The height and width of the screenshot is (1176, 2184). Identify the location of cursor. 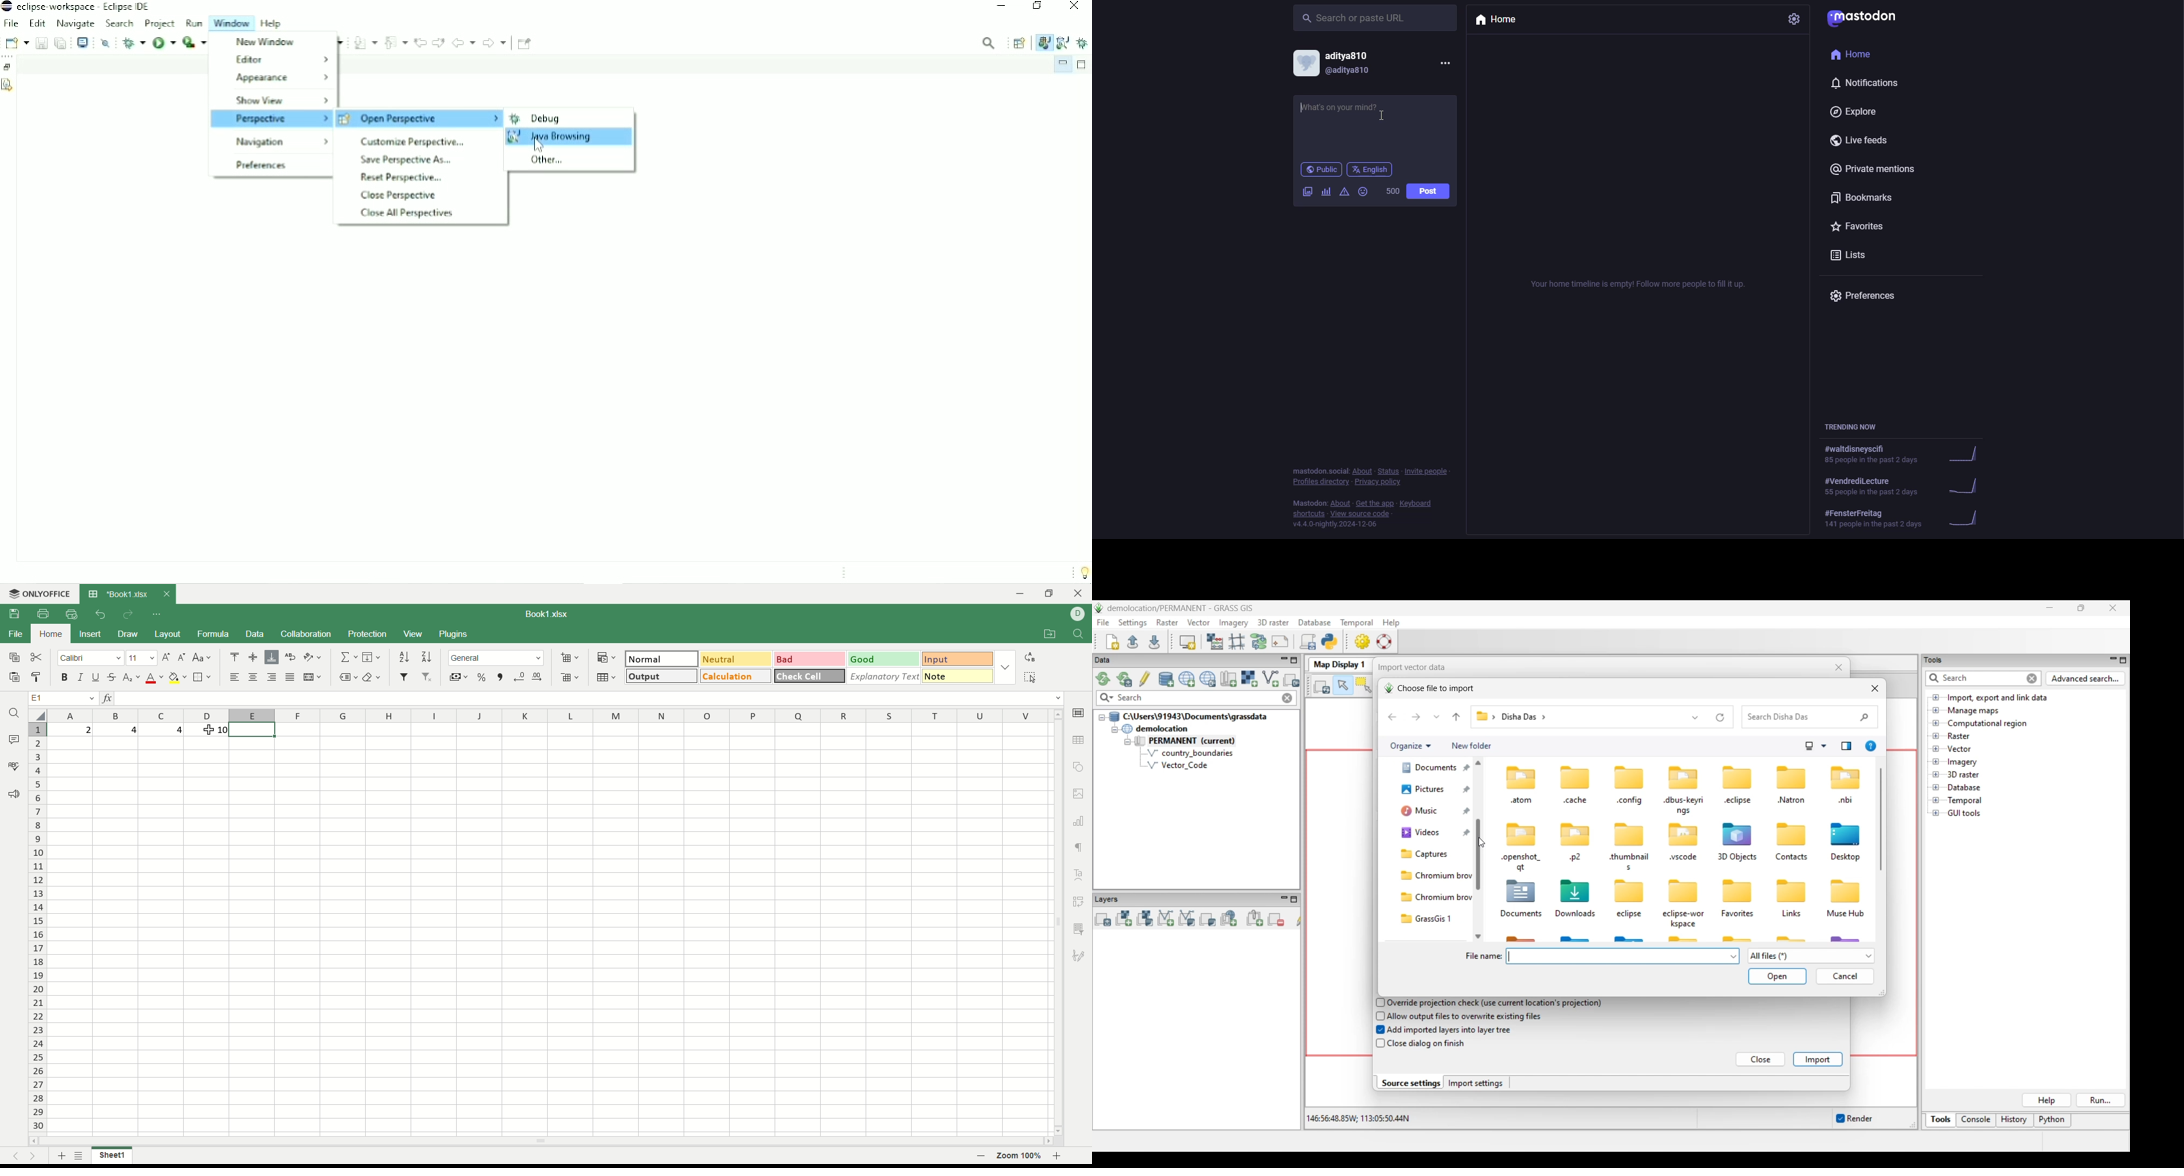
(209, 732).